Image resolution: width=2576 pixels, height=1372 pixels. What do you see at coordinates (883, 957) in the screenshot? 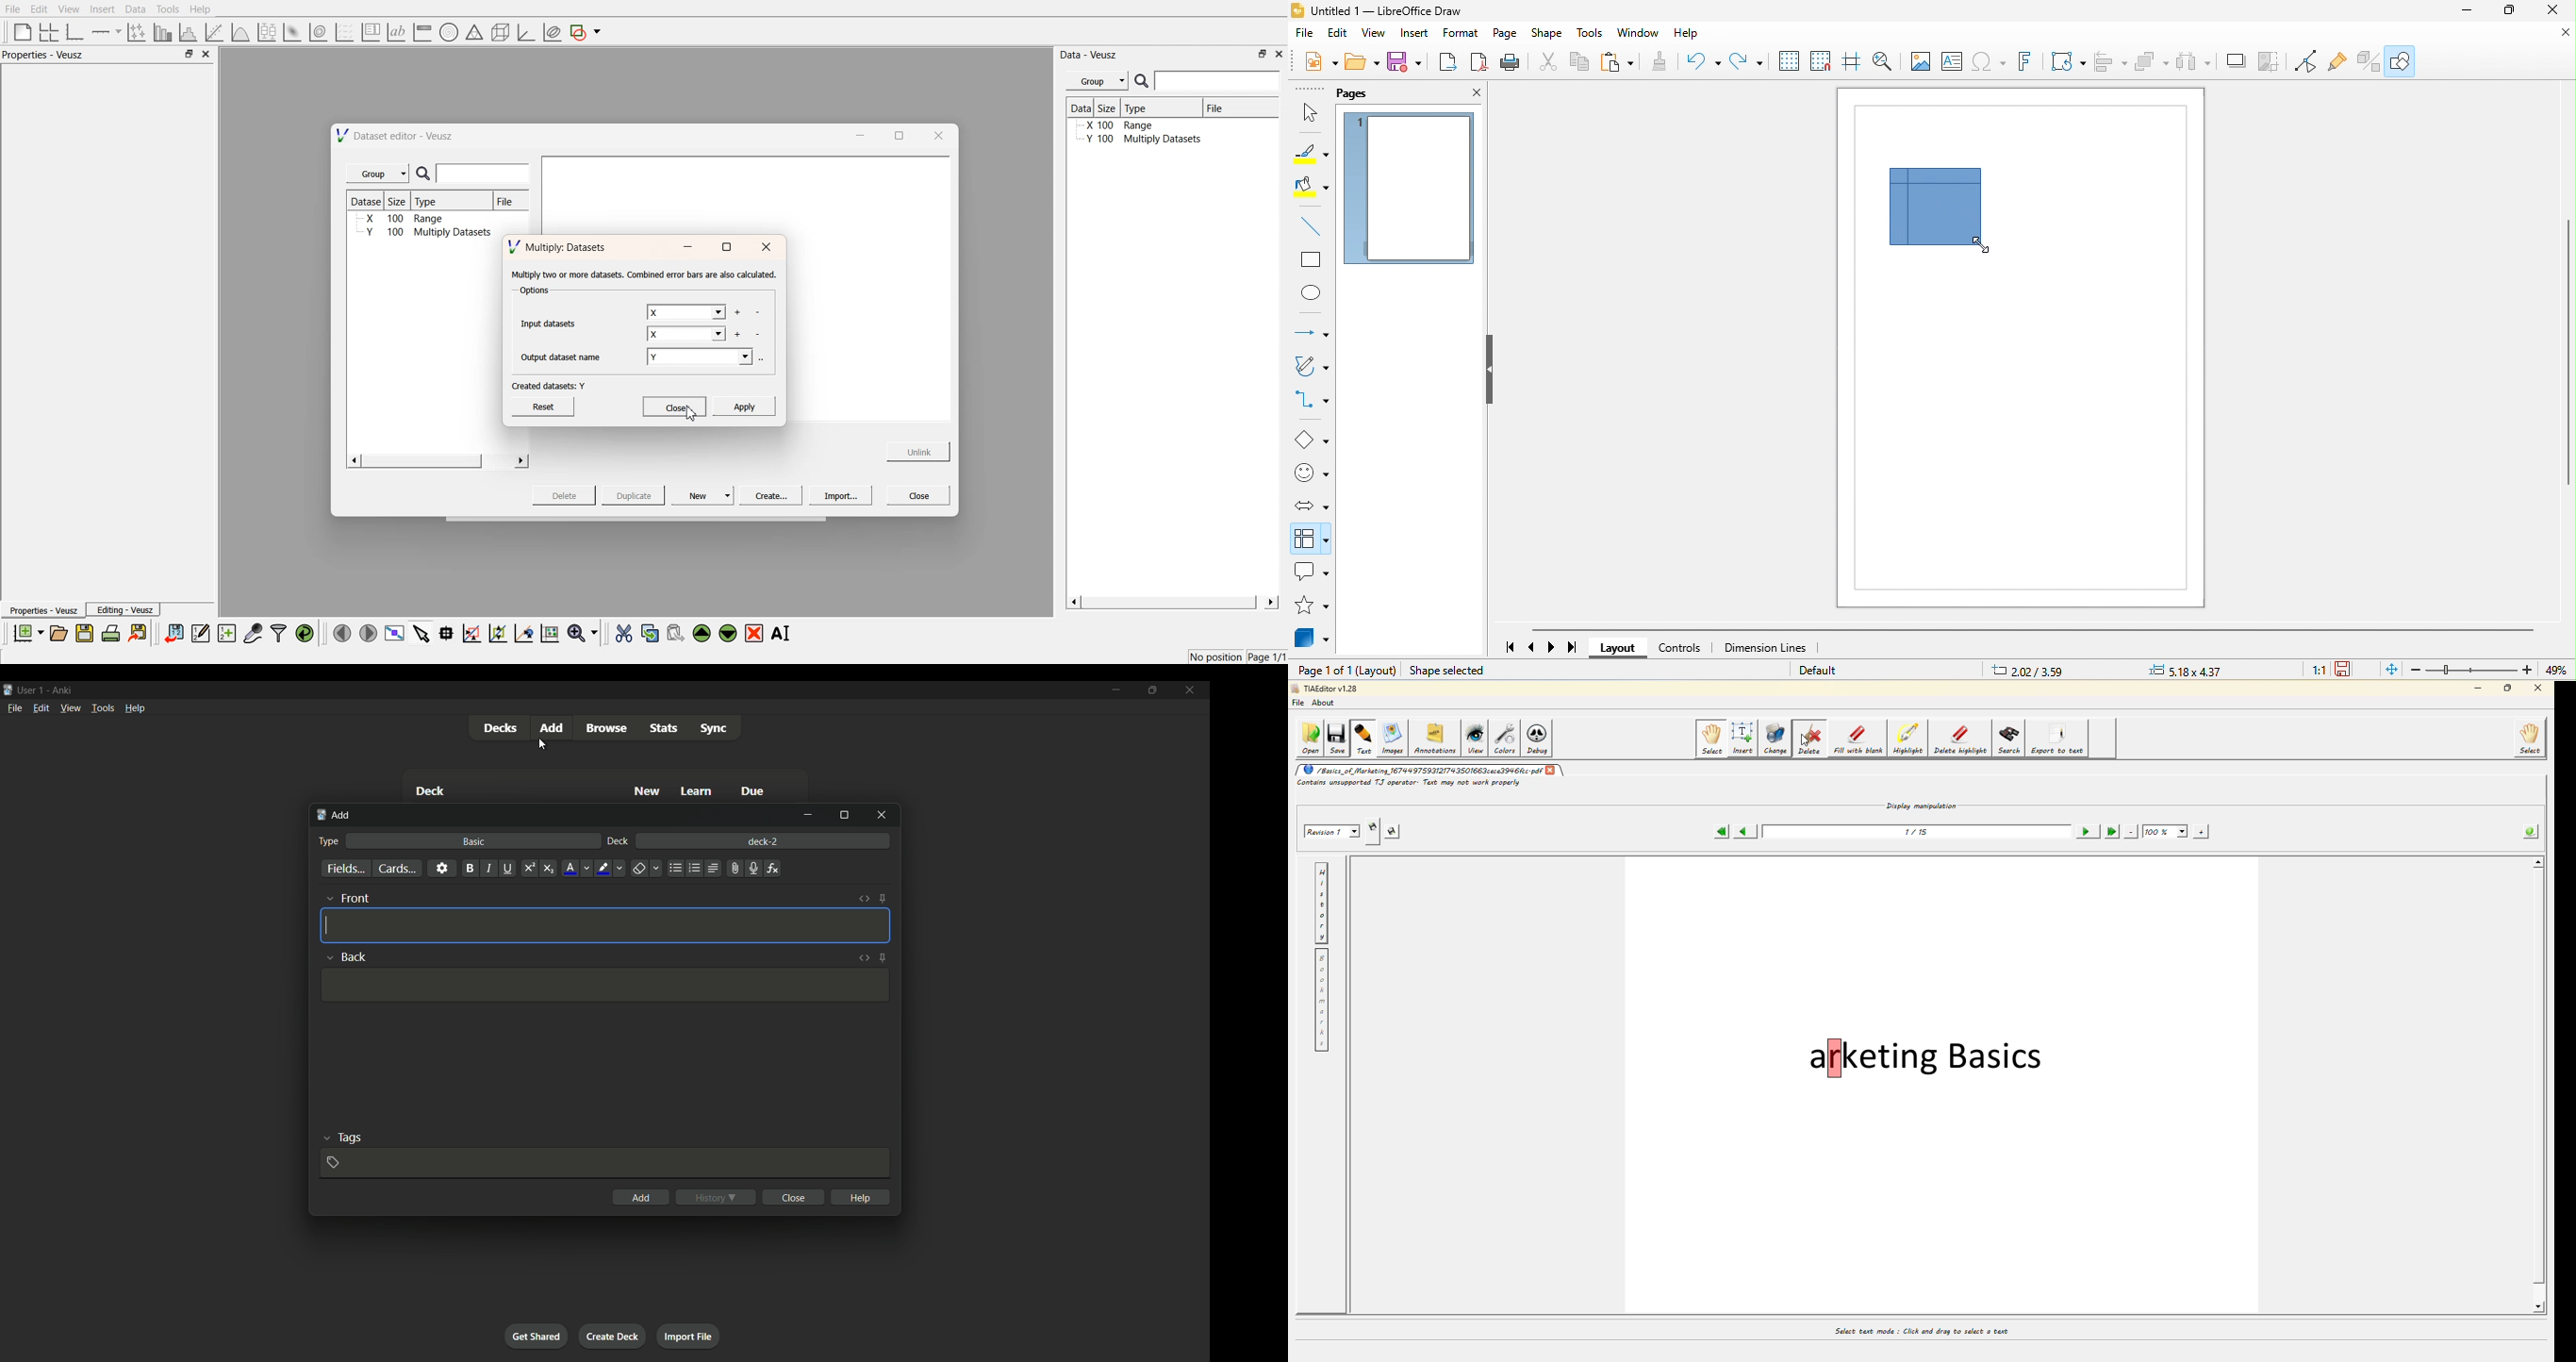
I see `toggle sticky` at bounding box center [883, 957].